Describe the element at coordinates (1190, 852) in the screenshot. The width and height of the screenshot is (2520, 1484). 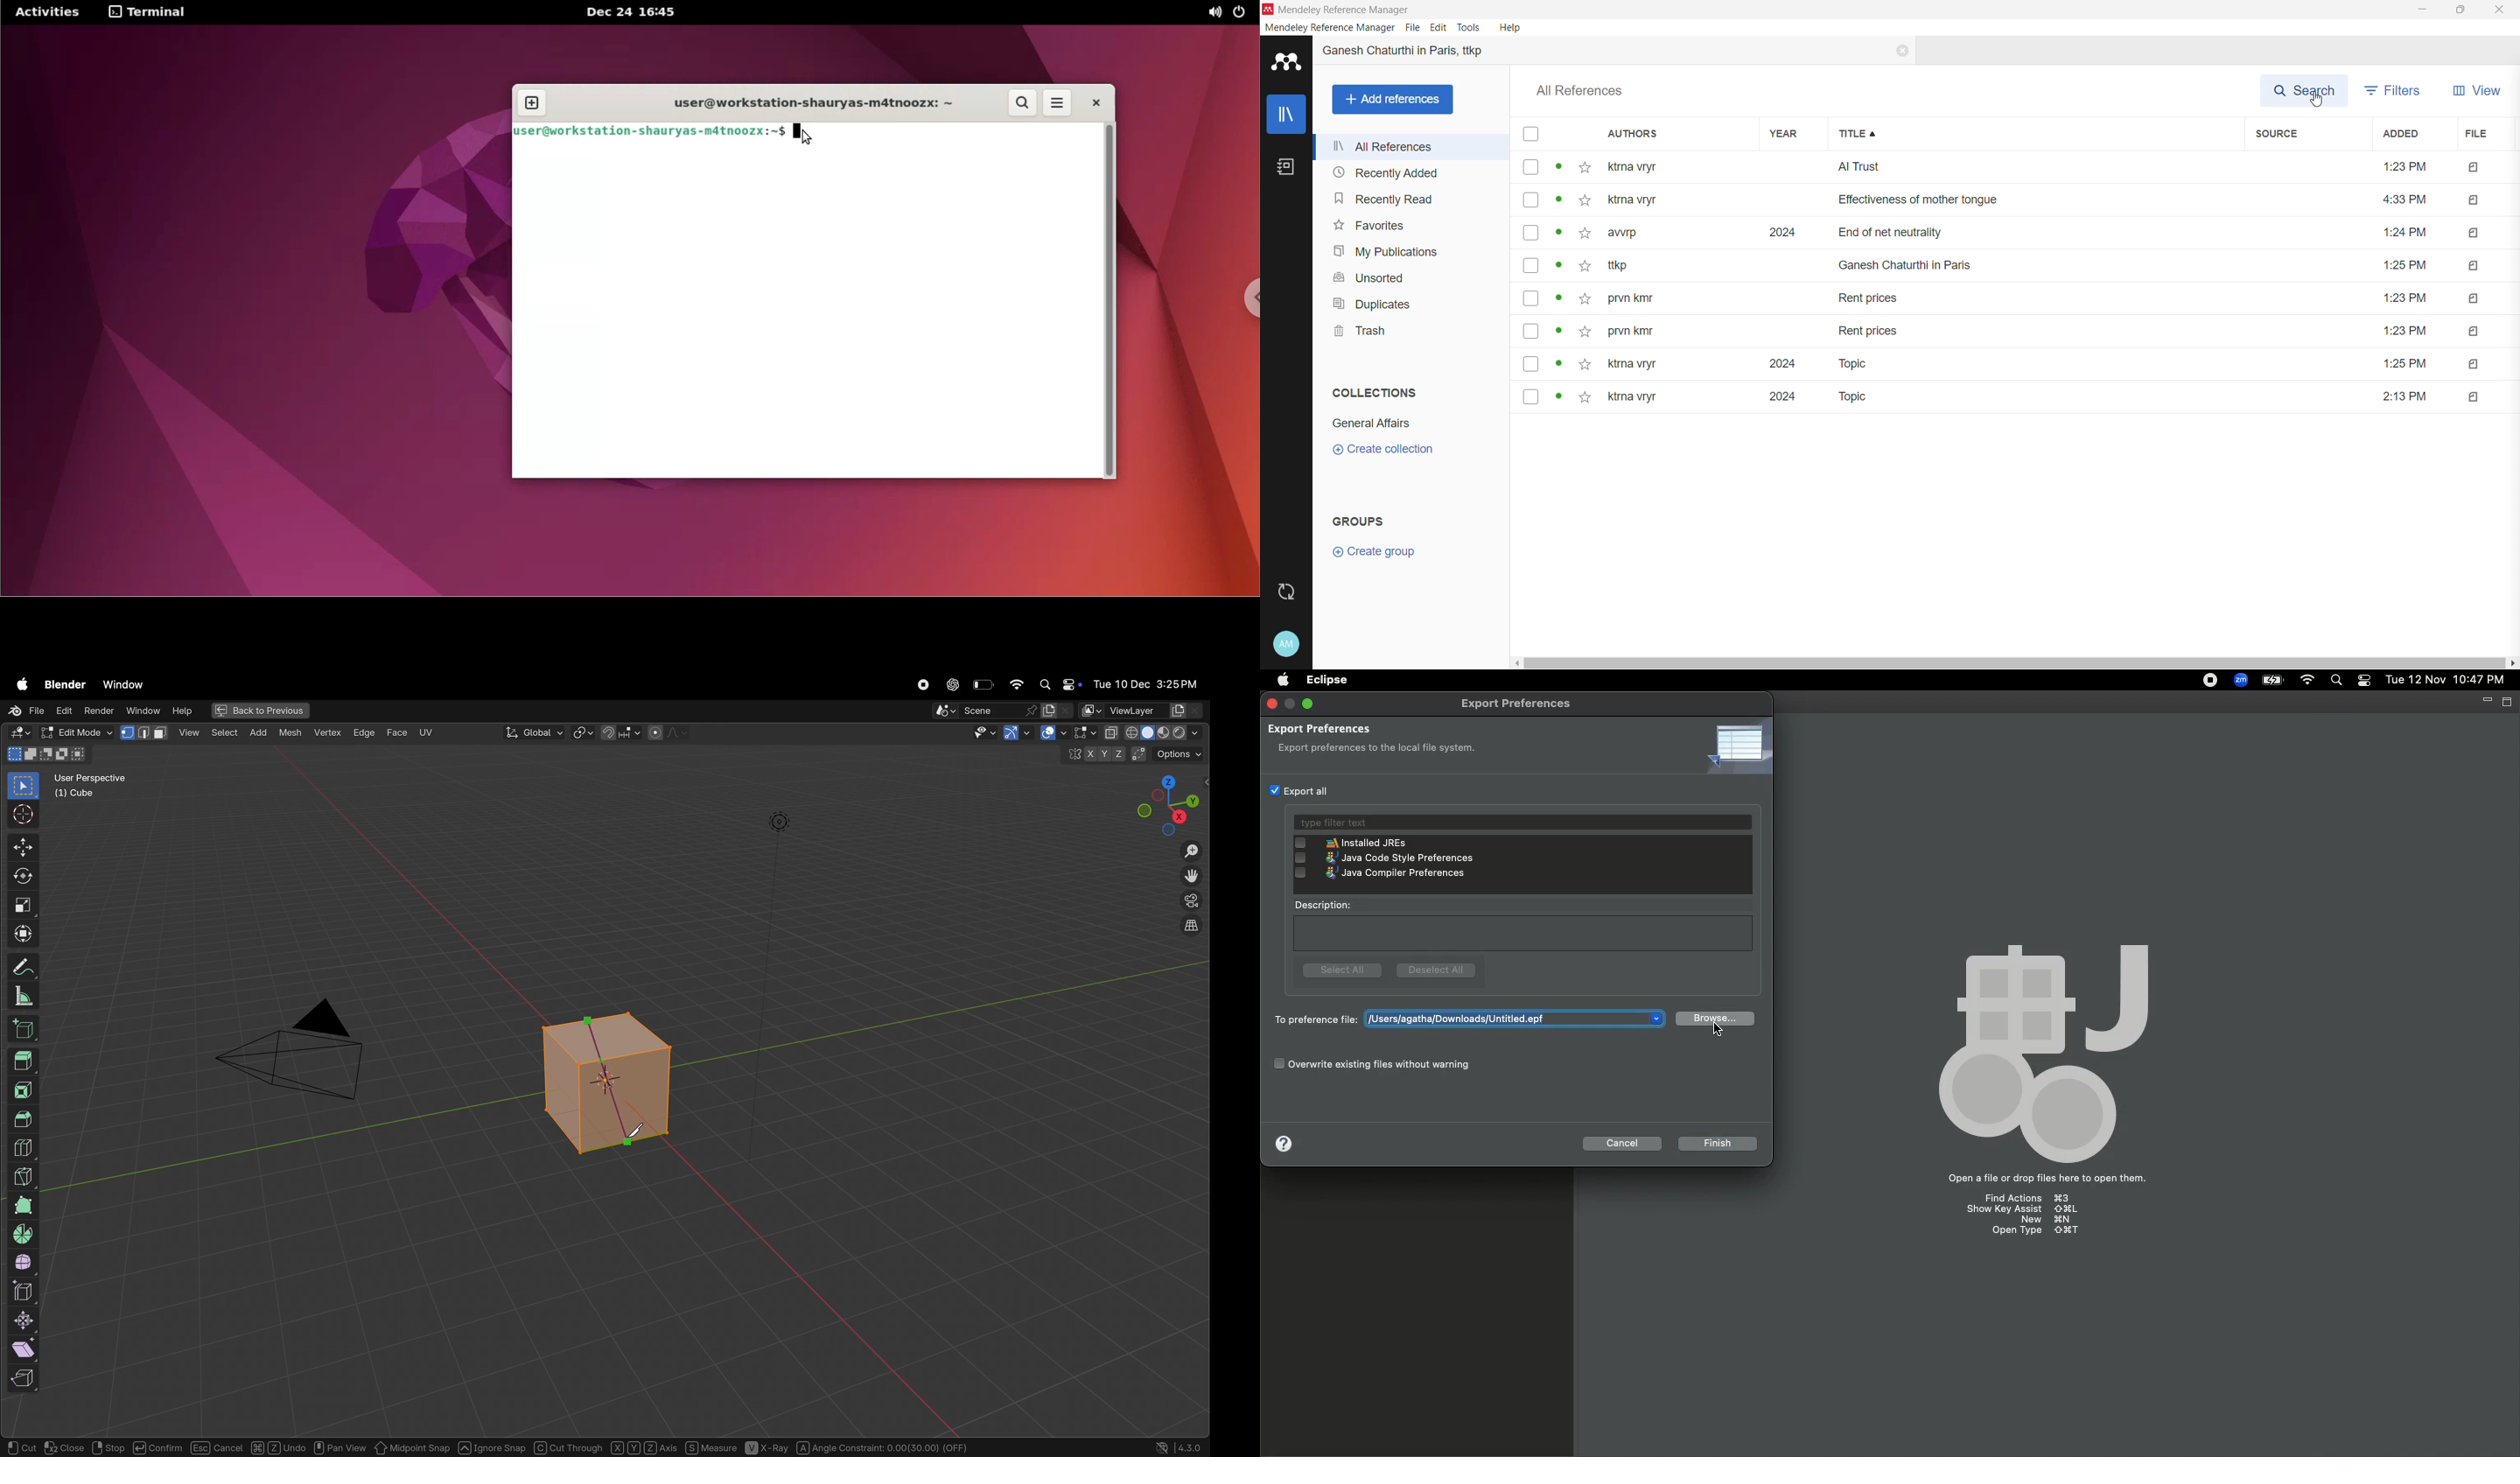
I see `zoom` at that location.